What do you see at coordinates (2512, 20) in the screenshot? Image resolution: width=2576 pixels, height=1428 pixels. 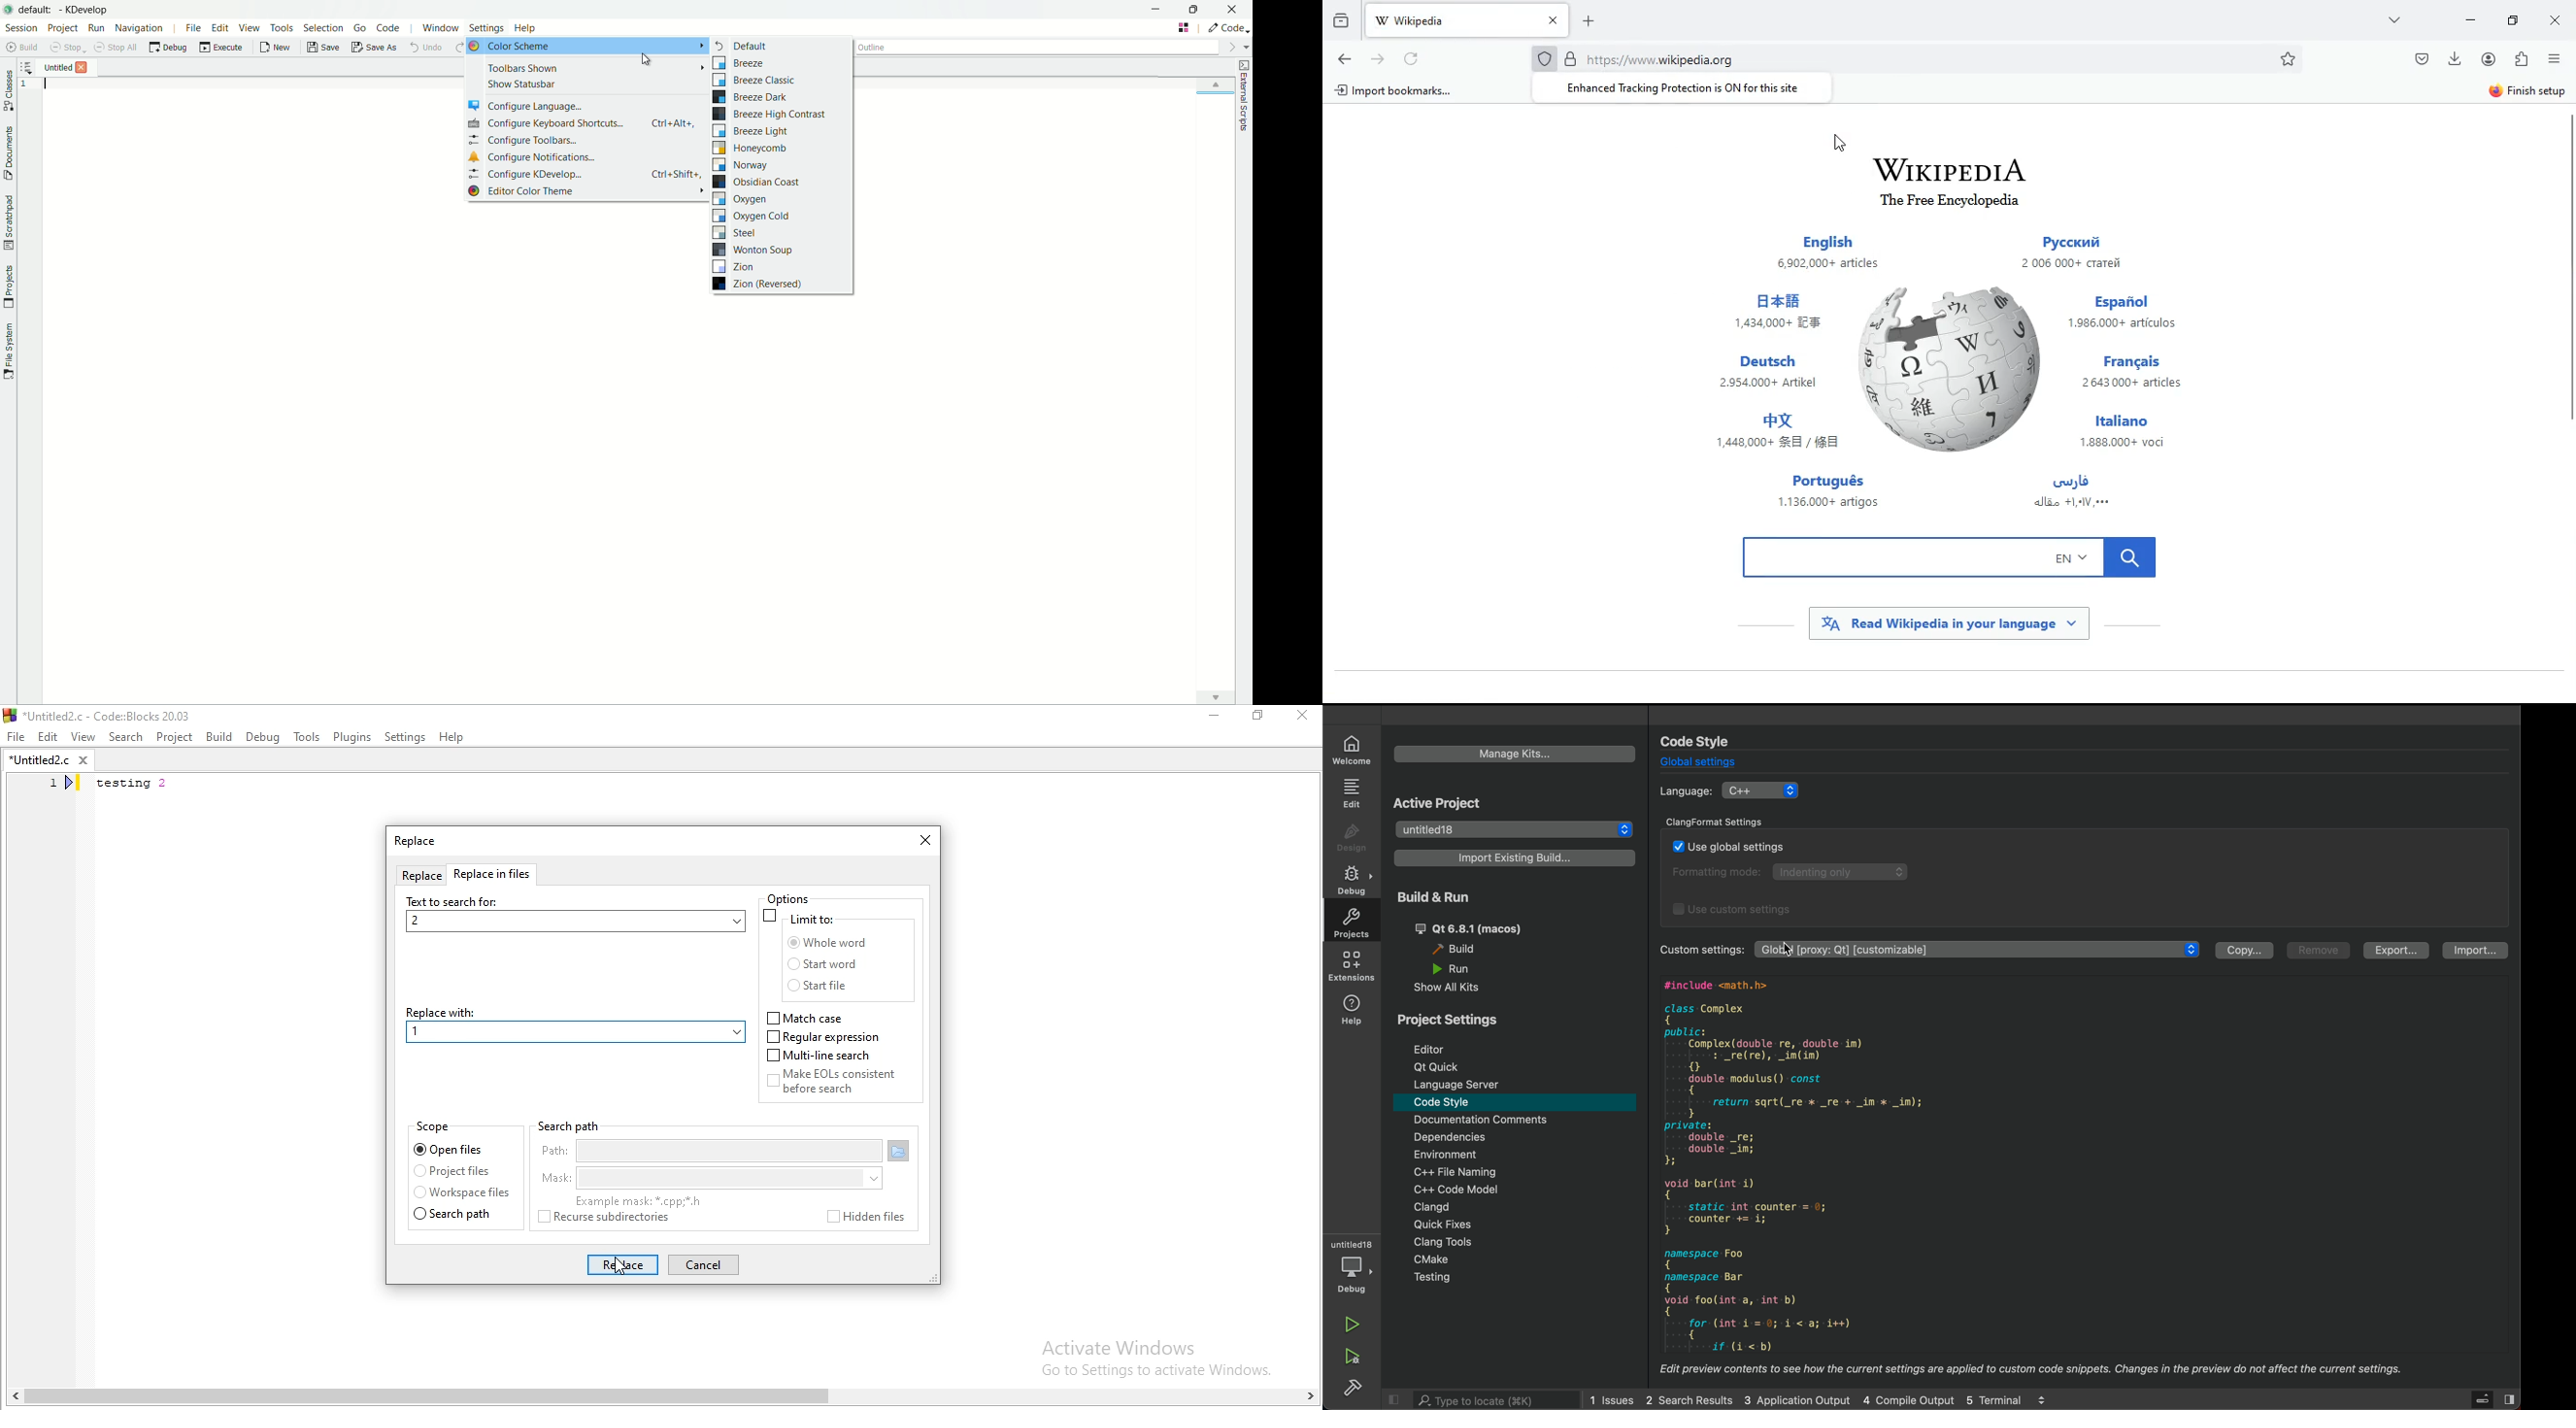 I see `maximize` at bounding box center [2512, 20].